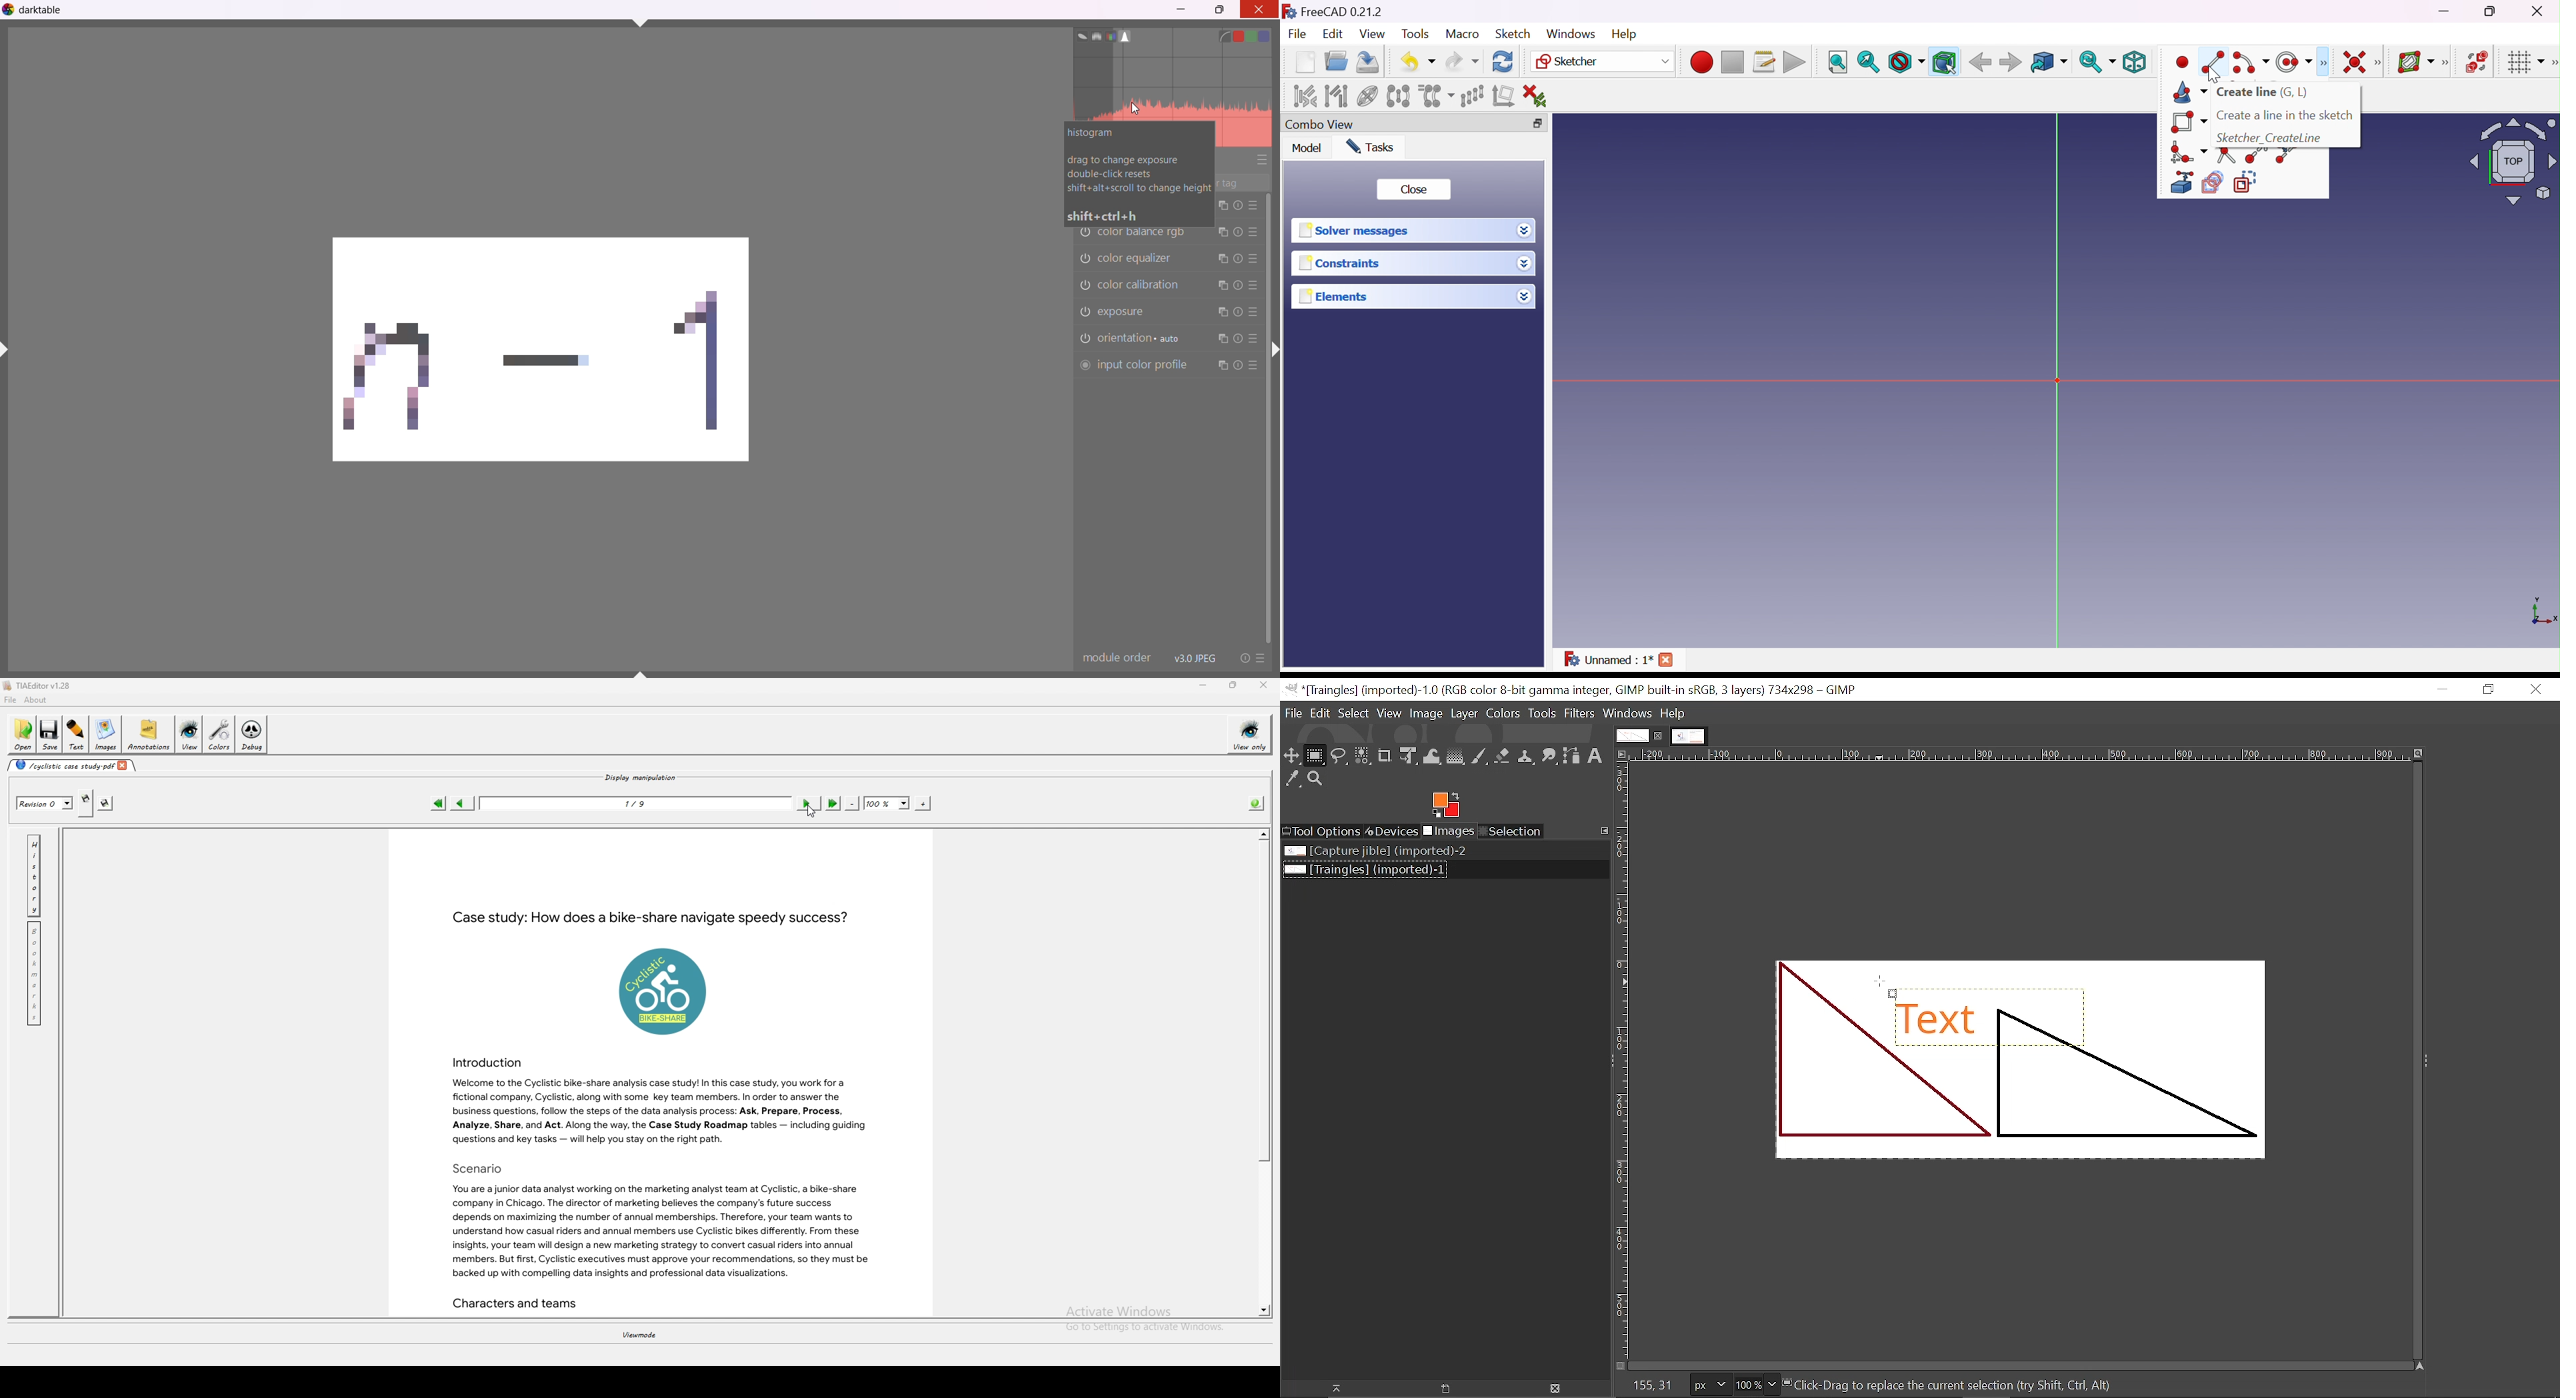  Describe the element at coordinates (1514, 34) in the screenshot. I see `Sketch` at that location.